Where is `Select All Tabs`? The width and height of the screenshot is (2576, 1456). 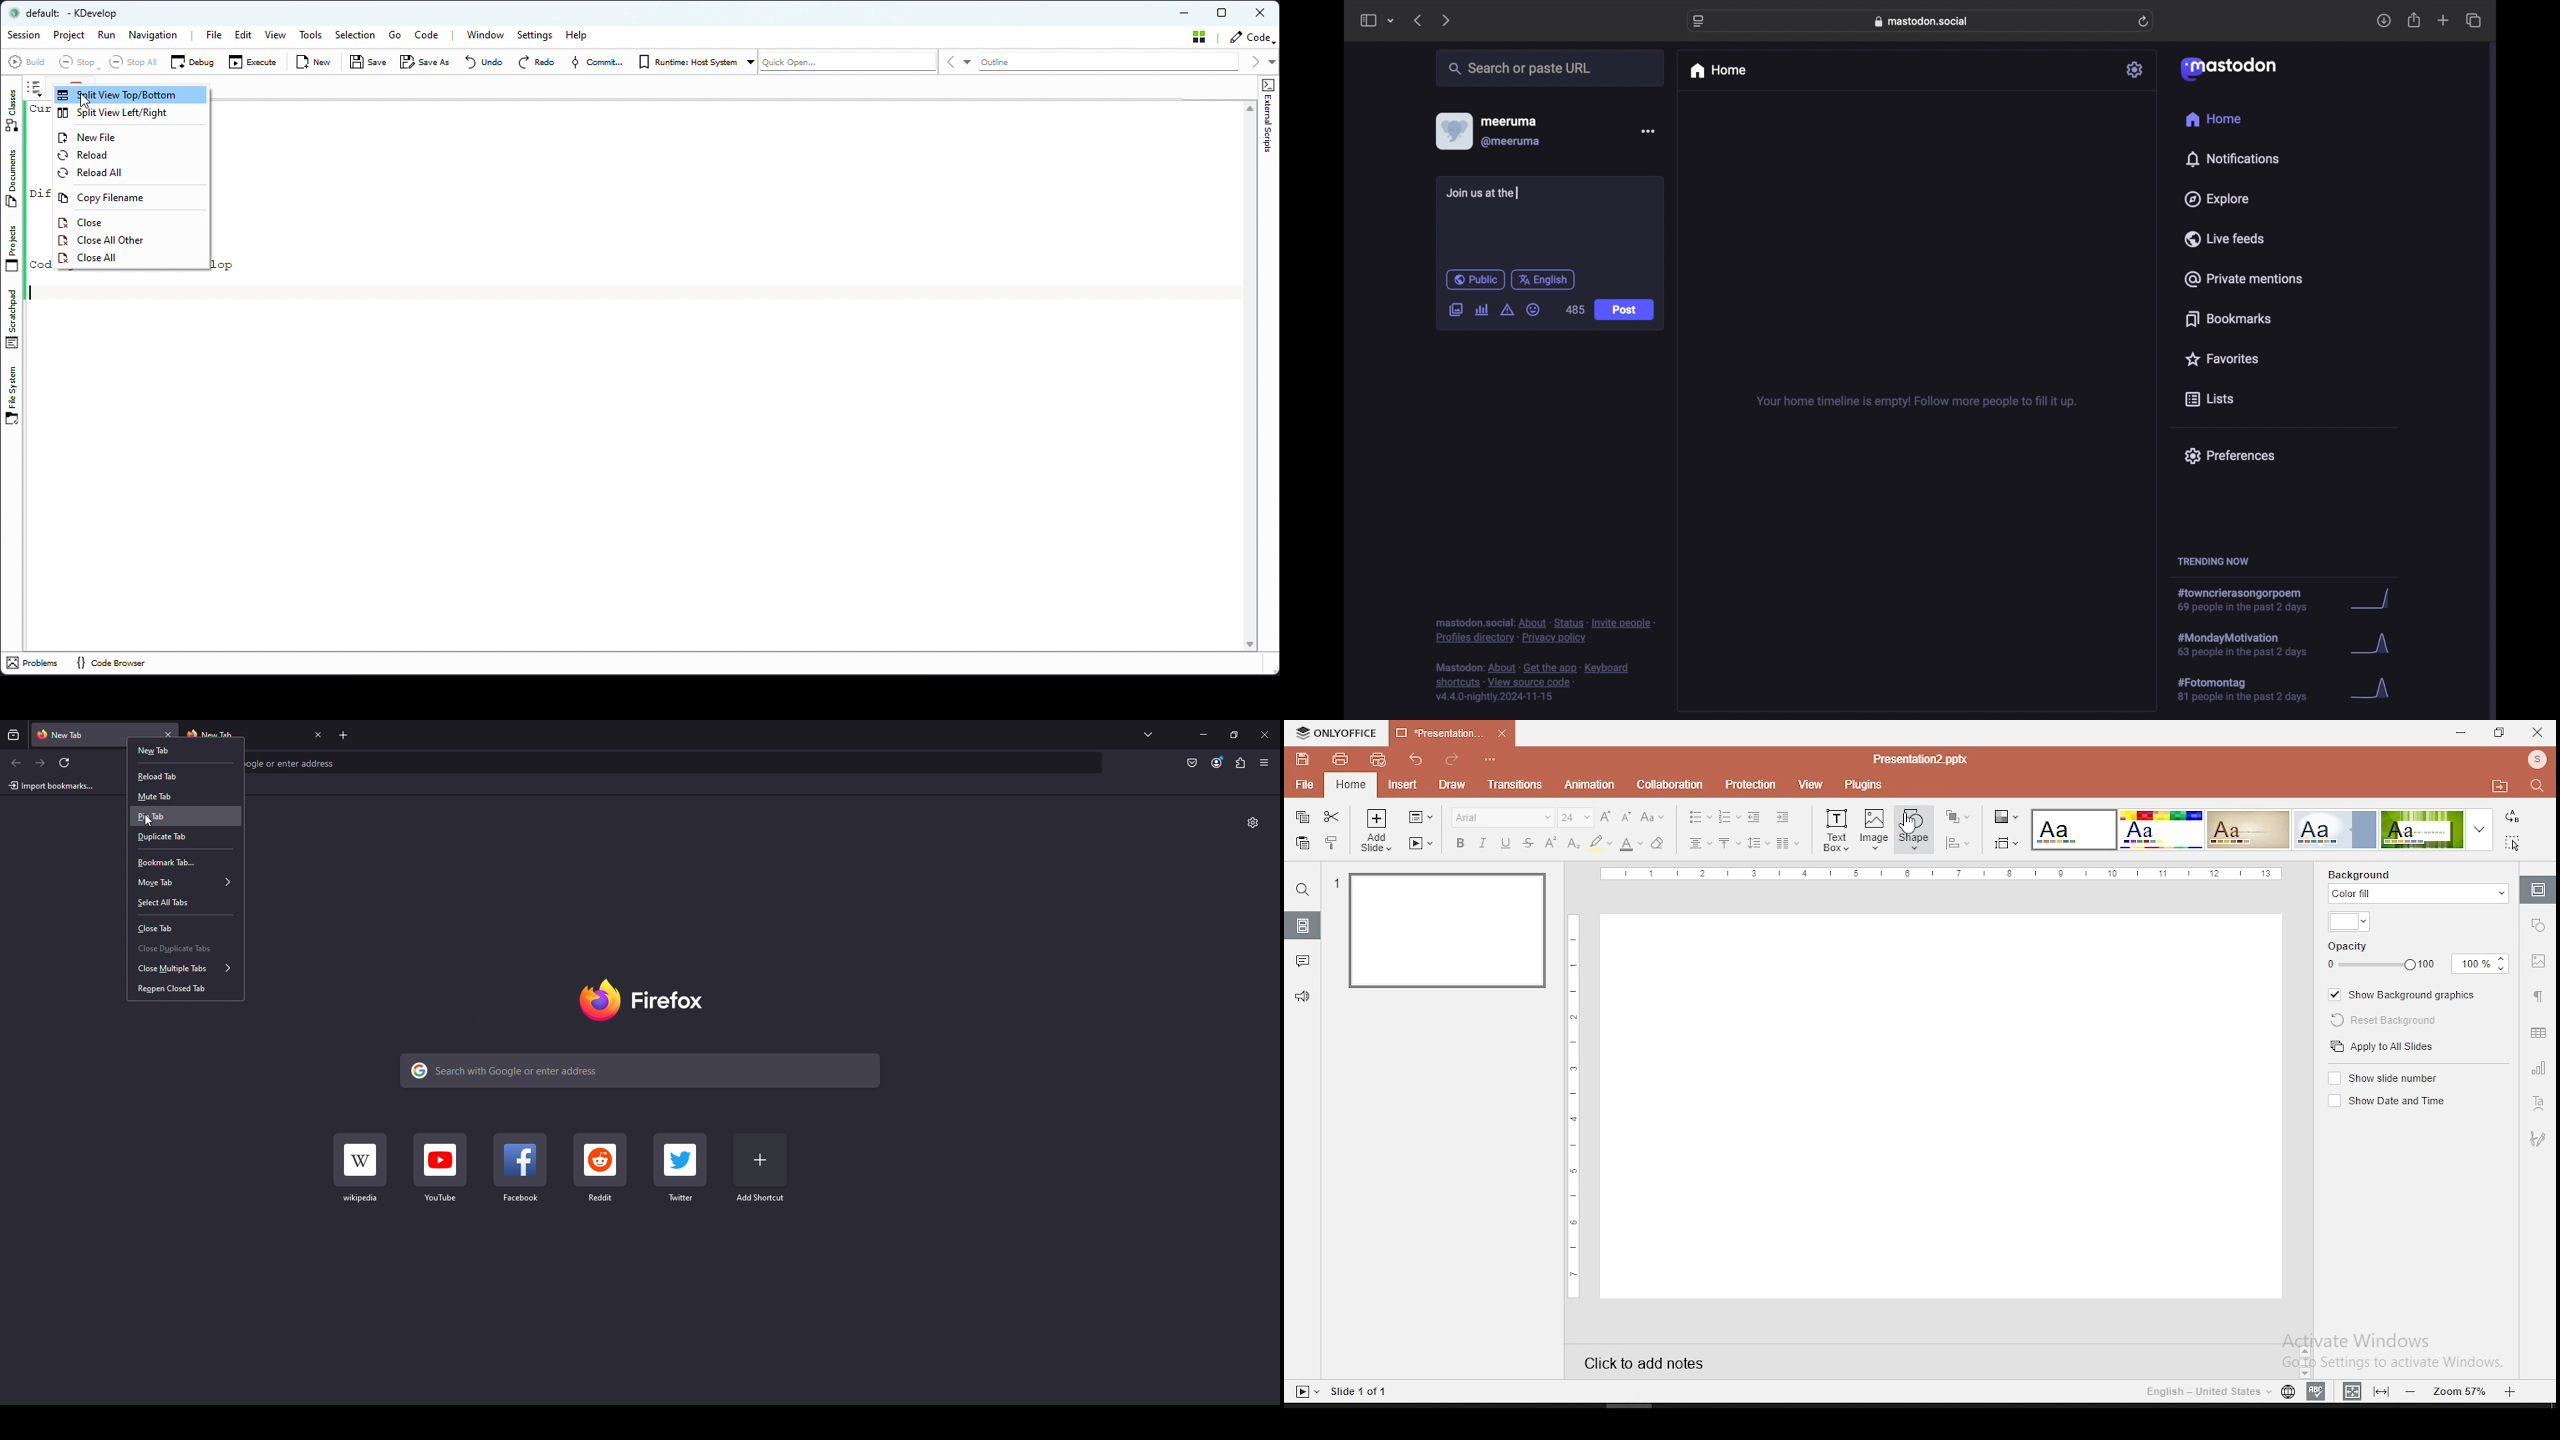 Select All Tabs is located at coordinates (183, 903).